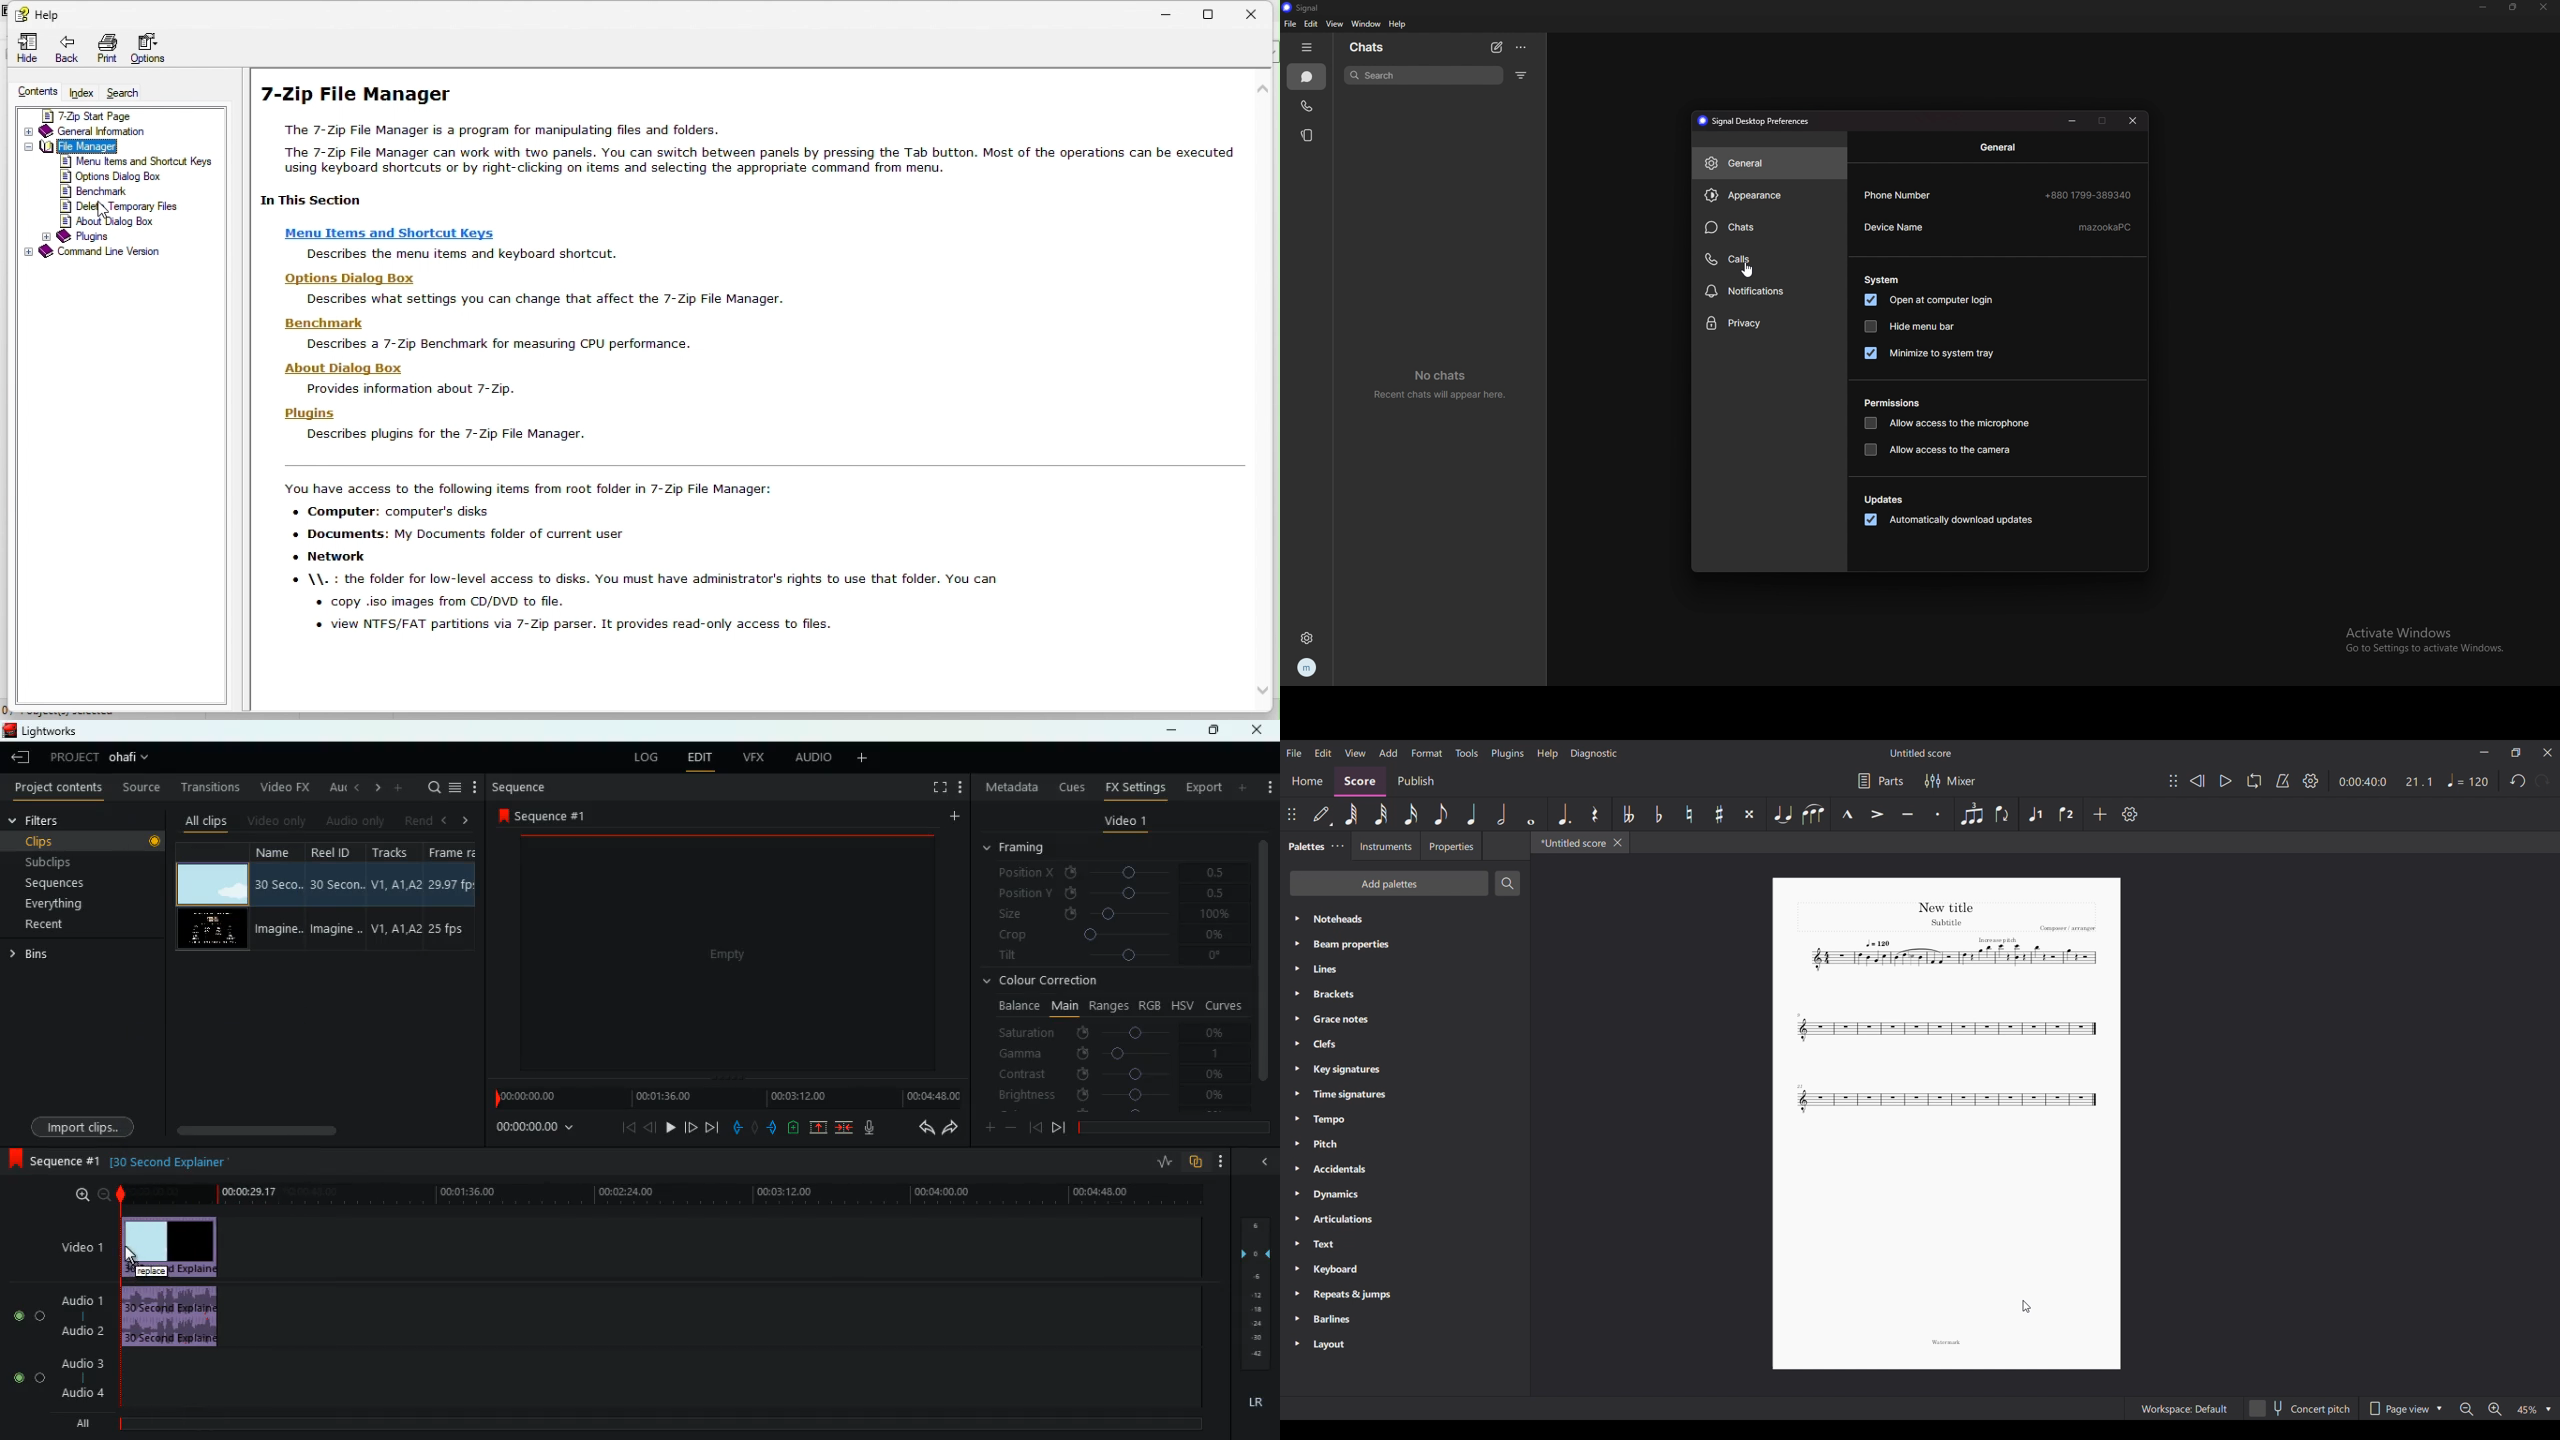  What do you see at coordinates (1307, 105) in the screenshot?
I see `calls` at bounding box center [1307, 105].